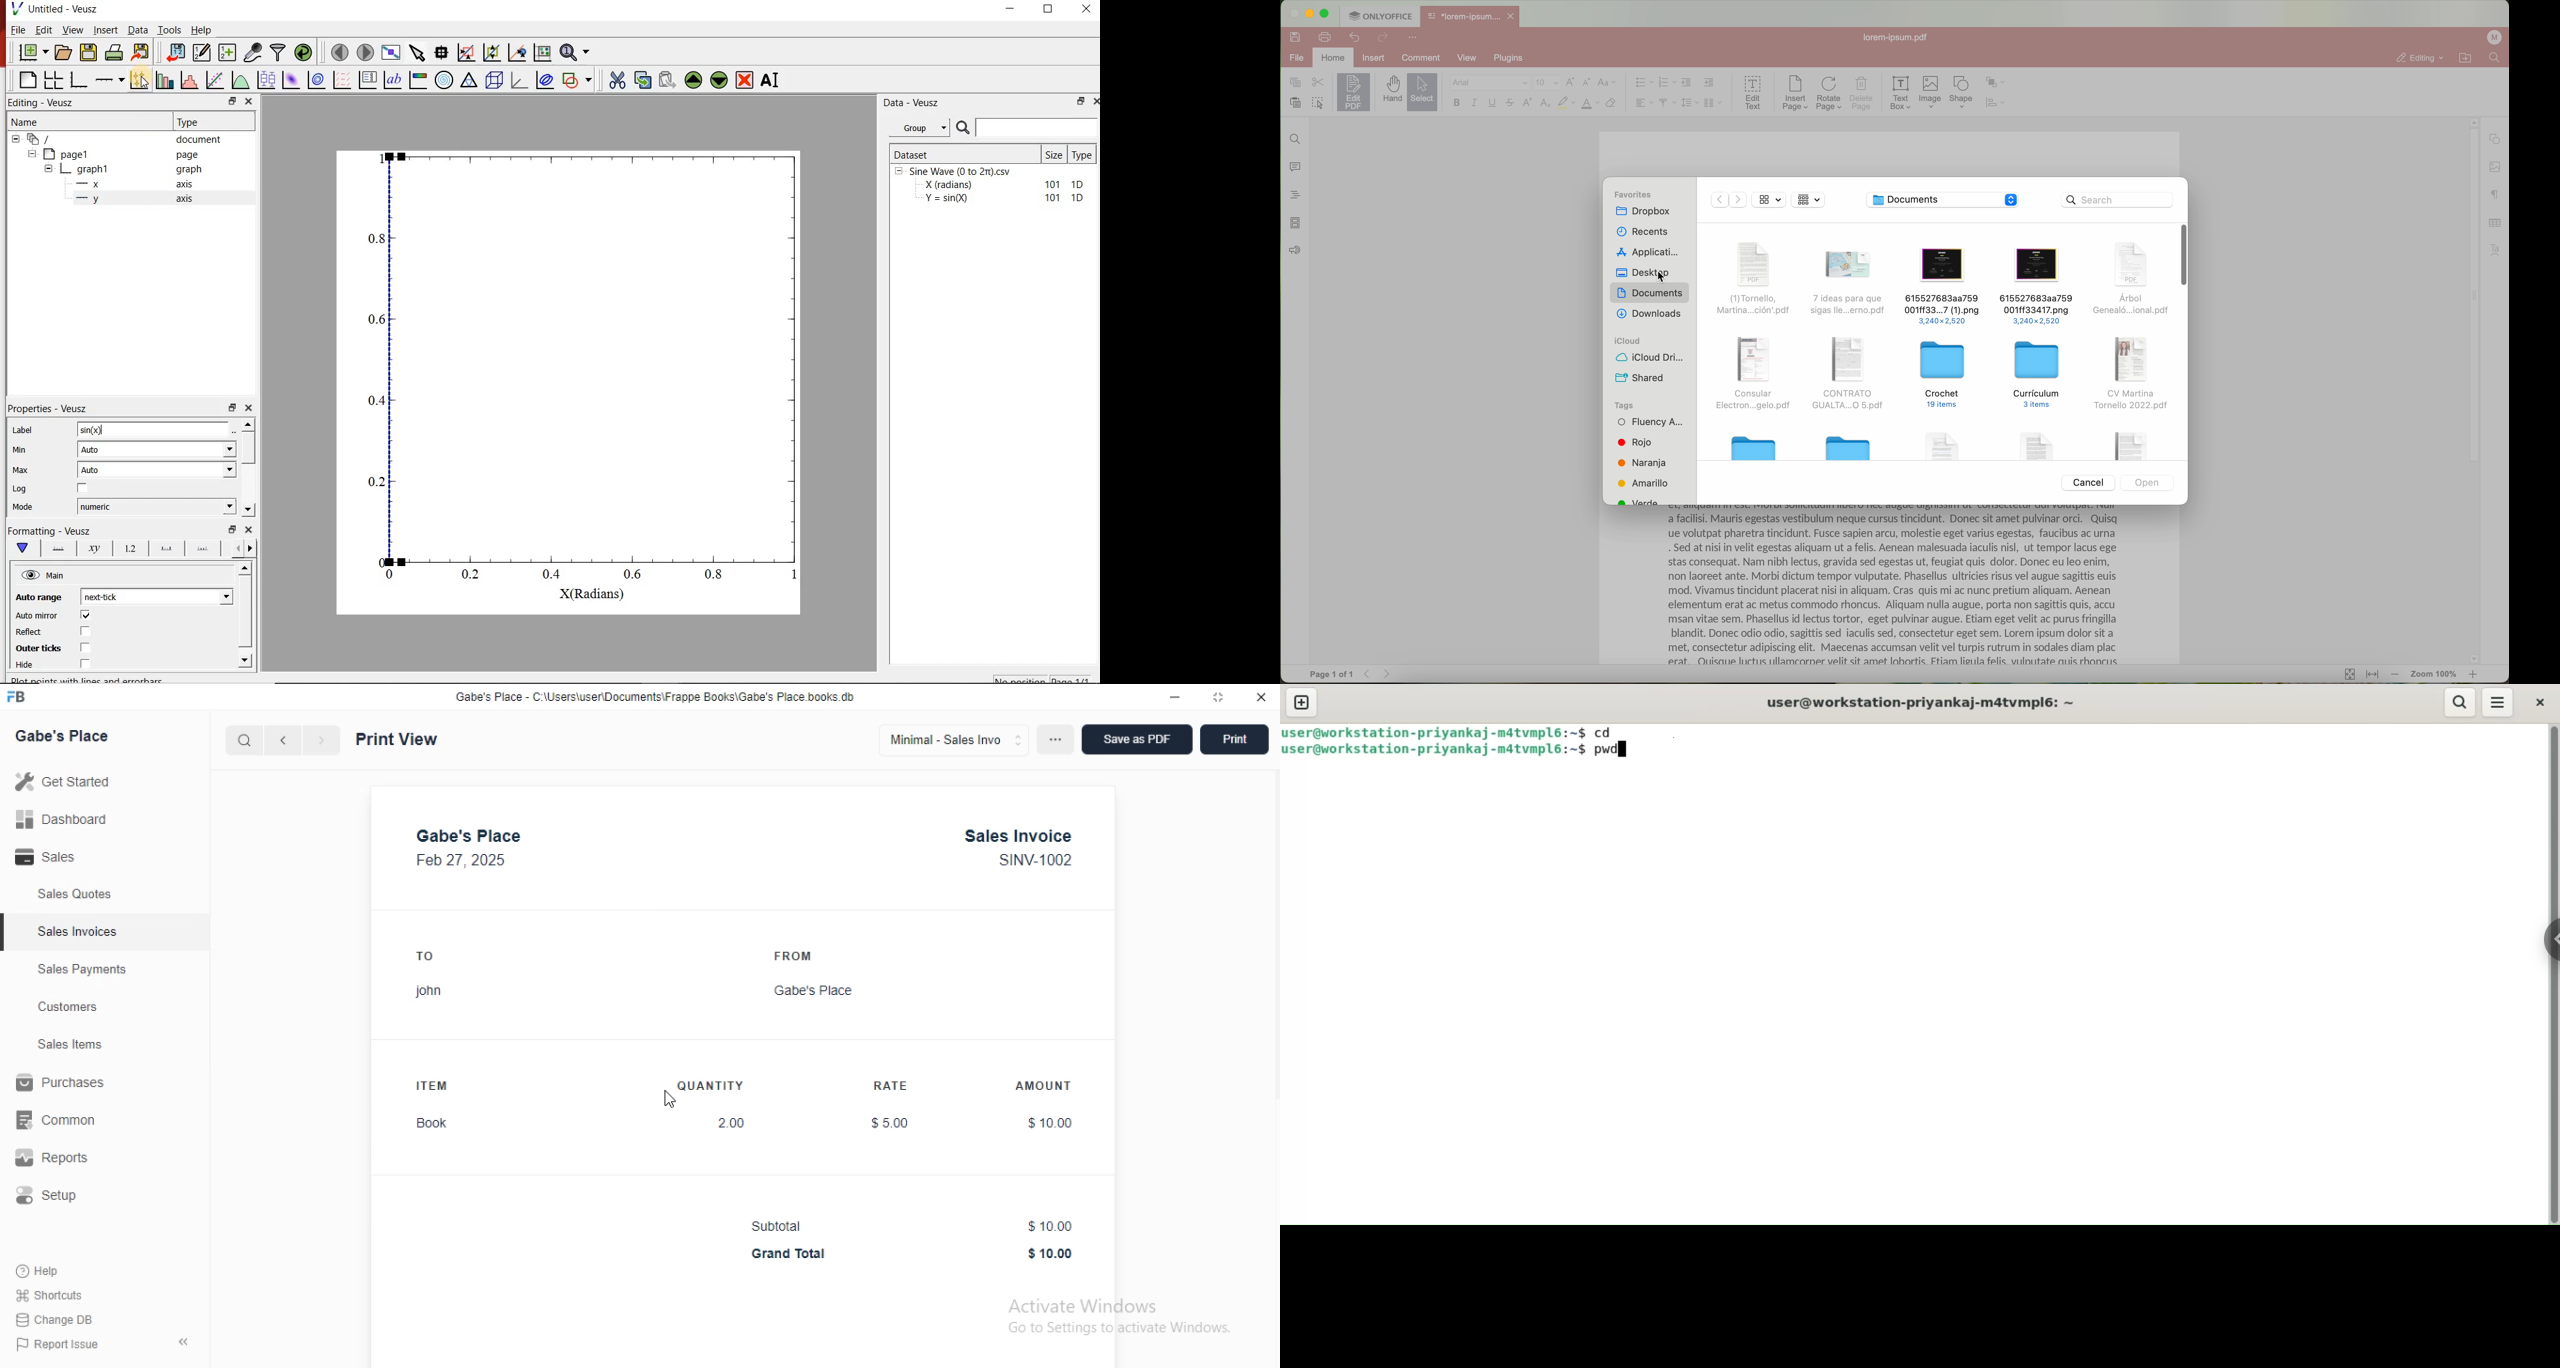  I want to click on menu, so click(2498, 702).